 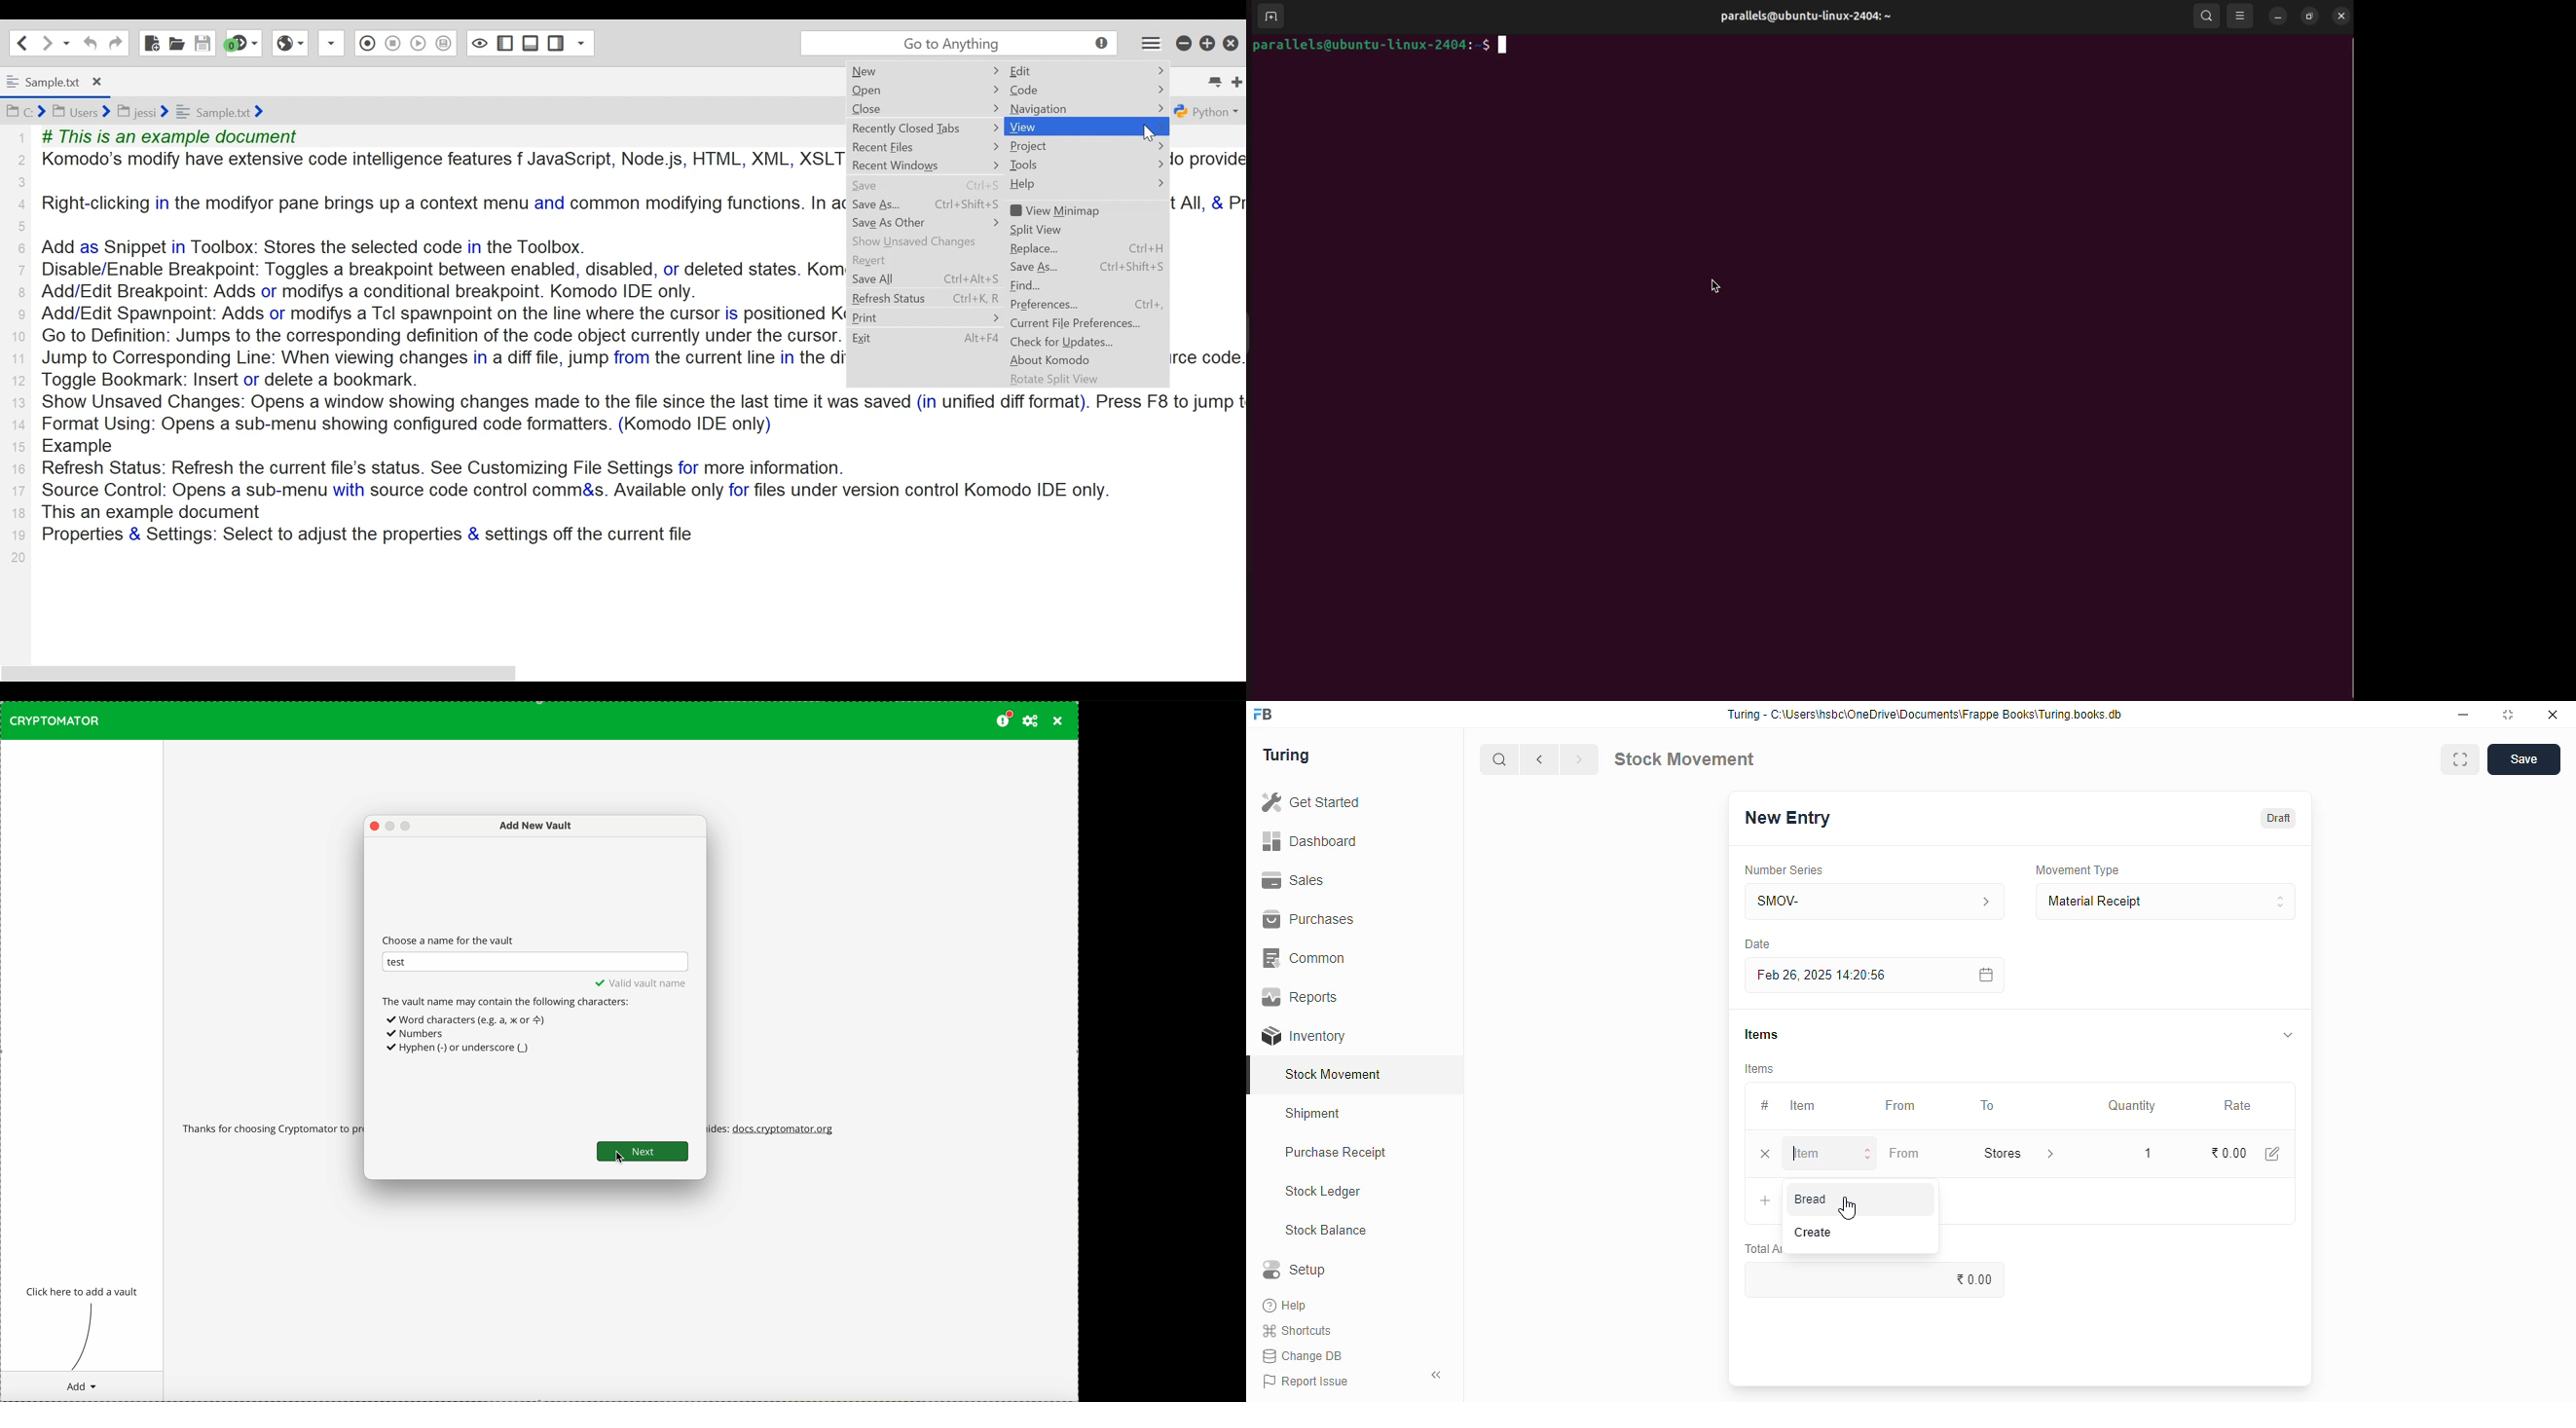 What do you see at coordinates (1303, 1356) in the screenshot?
I see `change DB` at bounding box center [1303, 1356].